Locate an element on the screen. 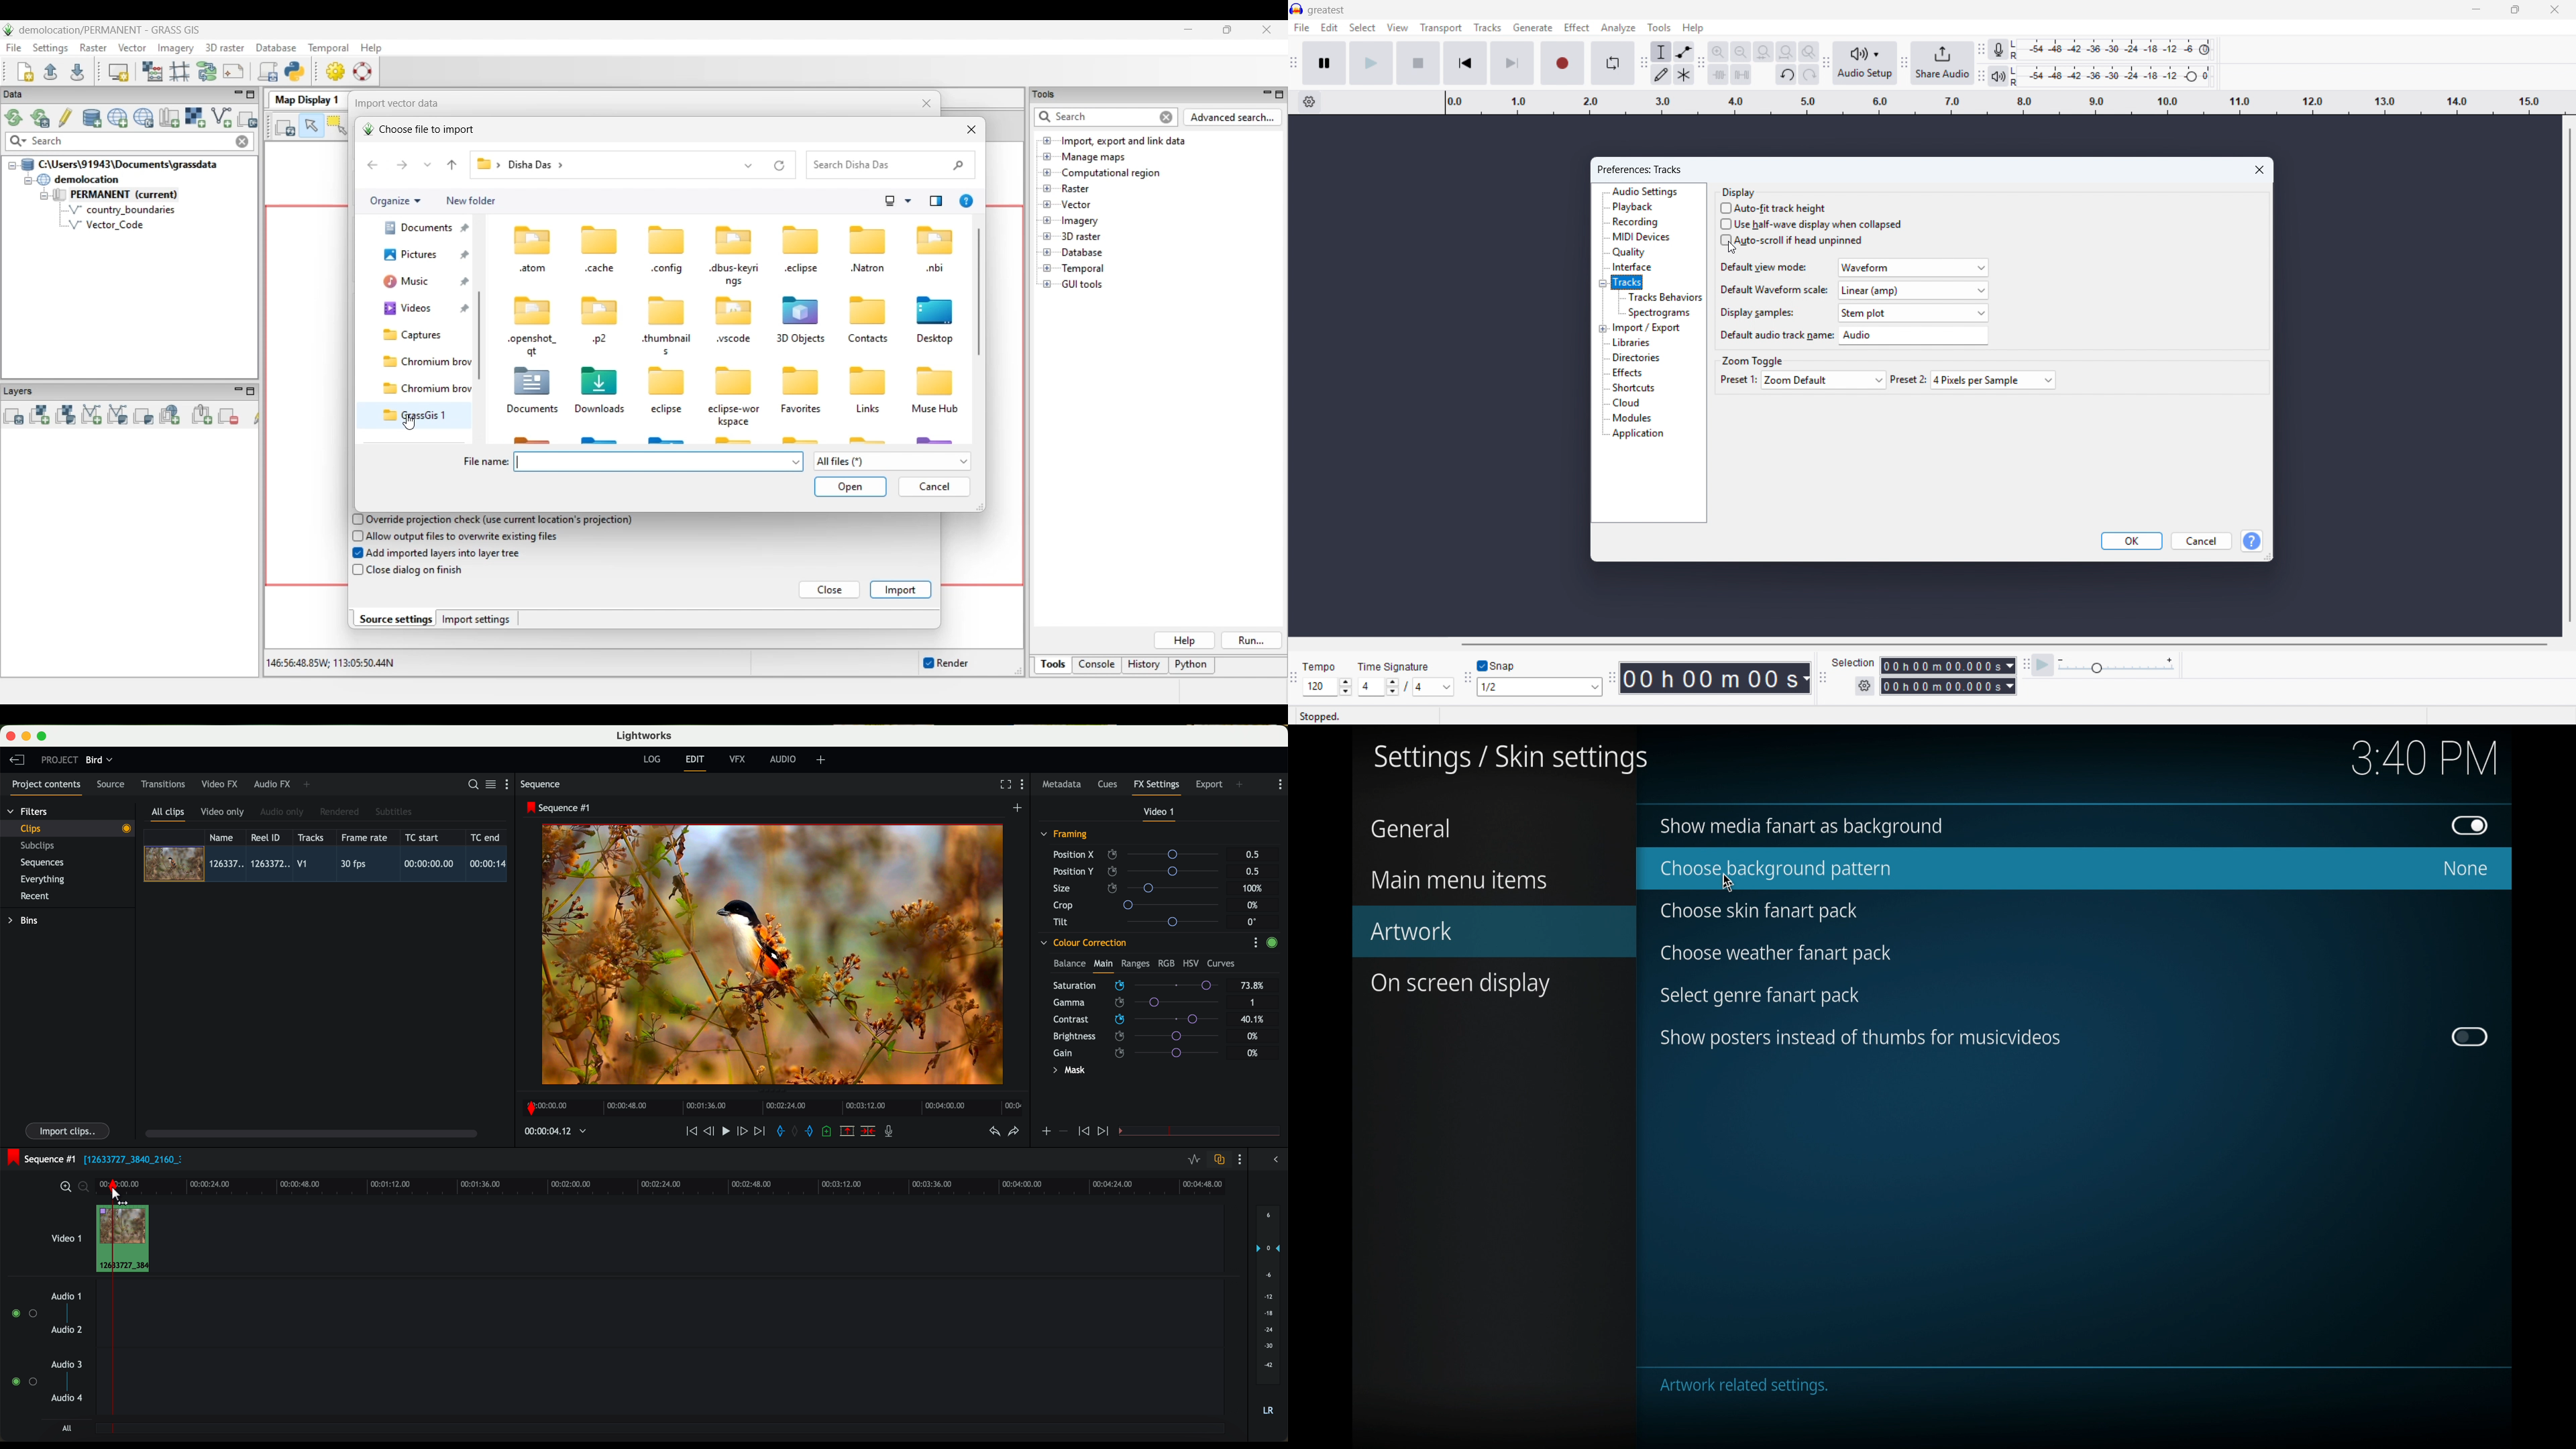 Image resolution: width=2576 pixels, height=1456 pixels. Edit  is located at coordinates (1330, 28).